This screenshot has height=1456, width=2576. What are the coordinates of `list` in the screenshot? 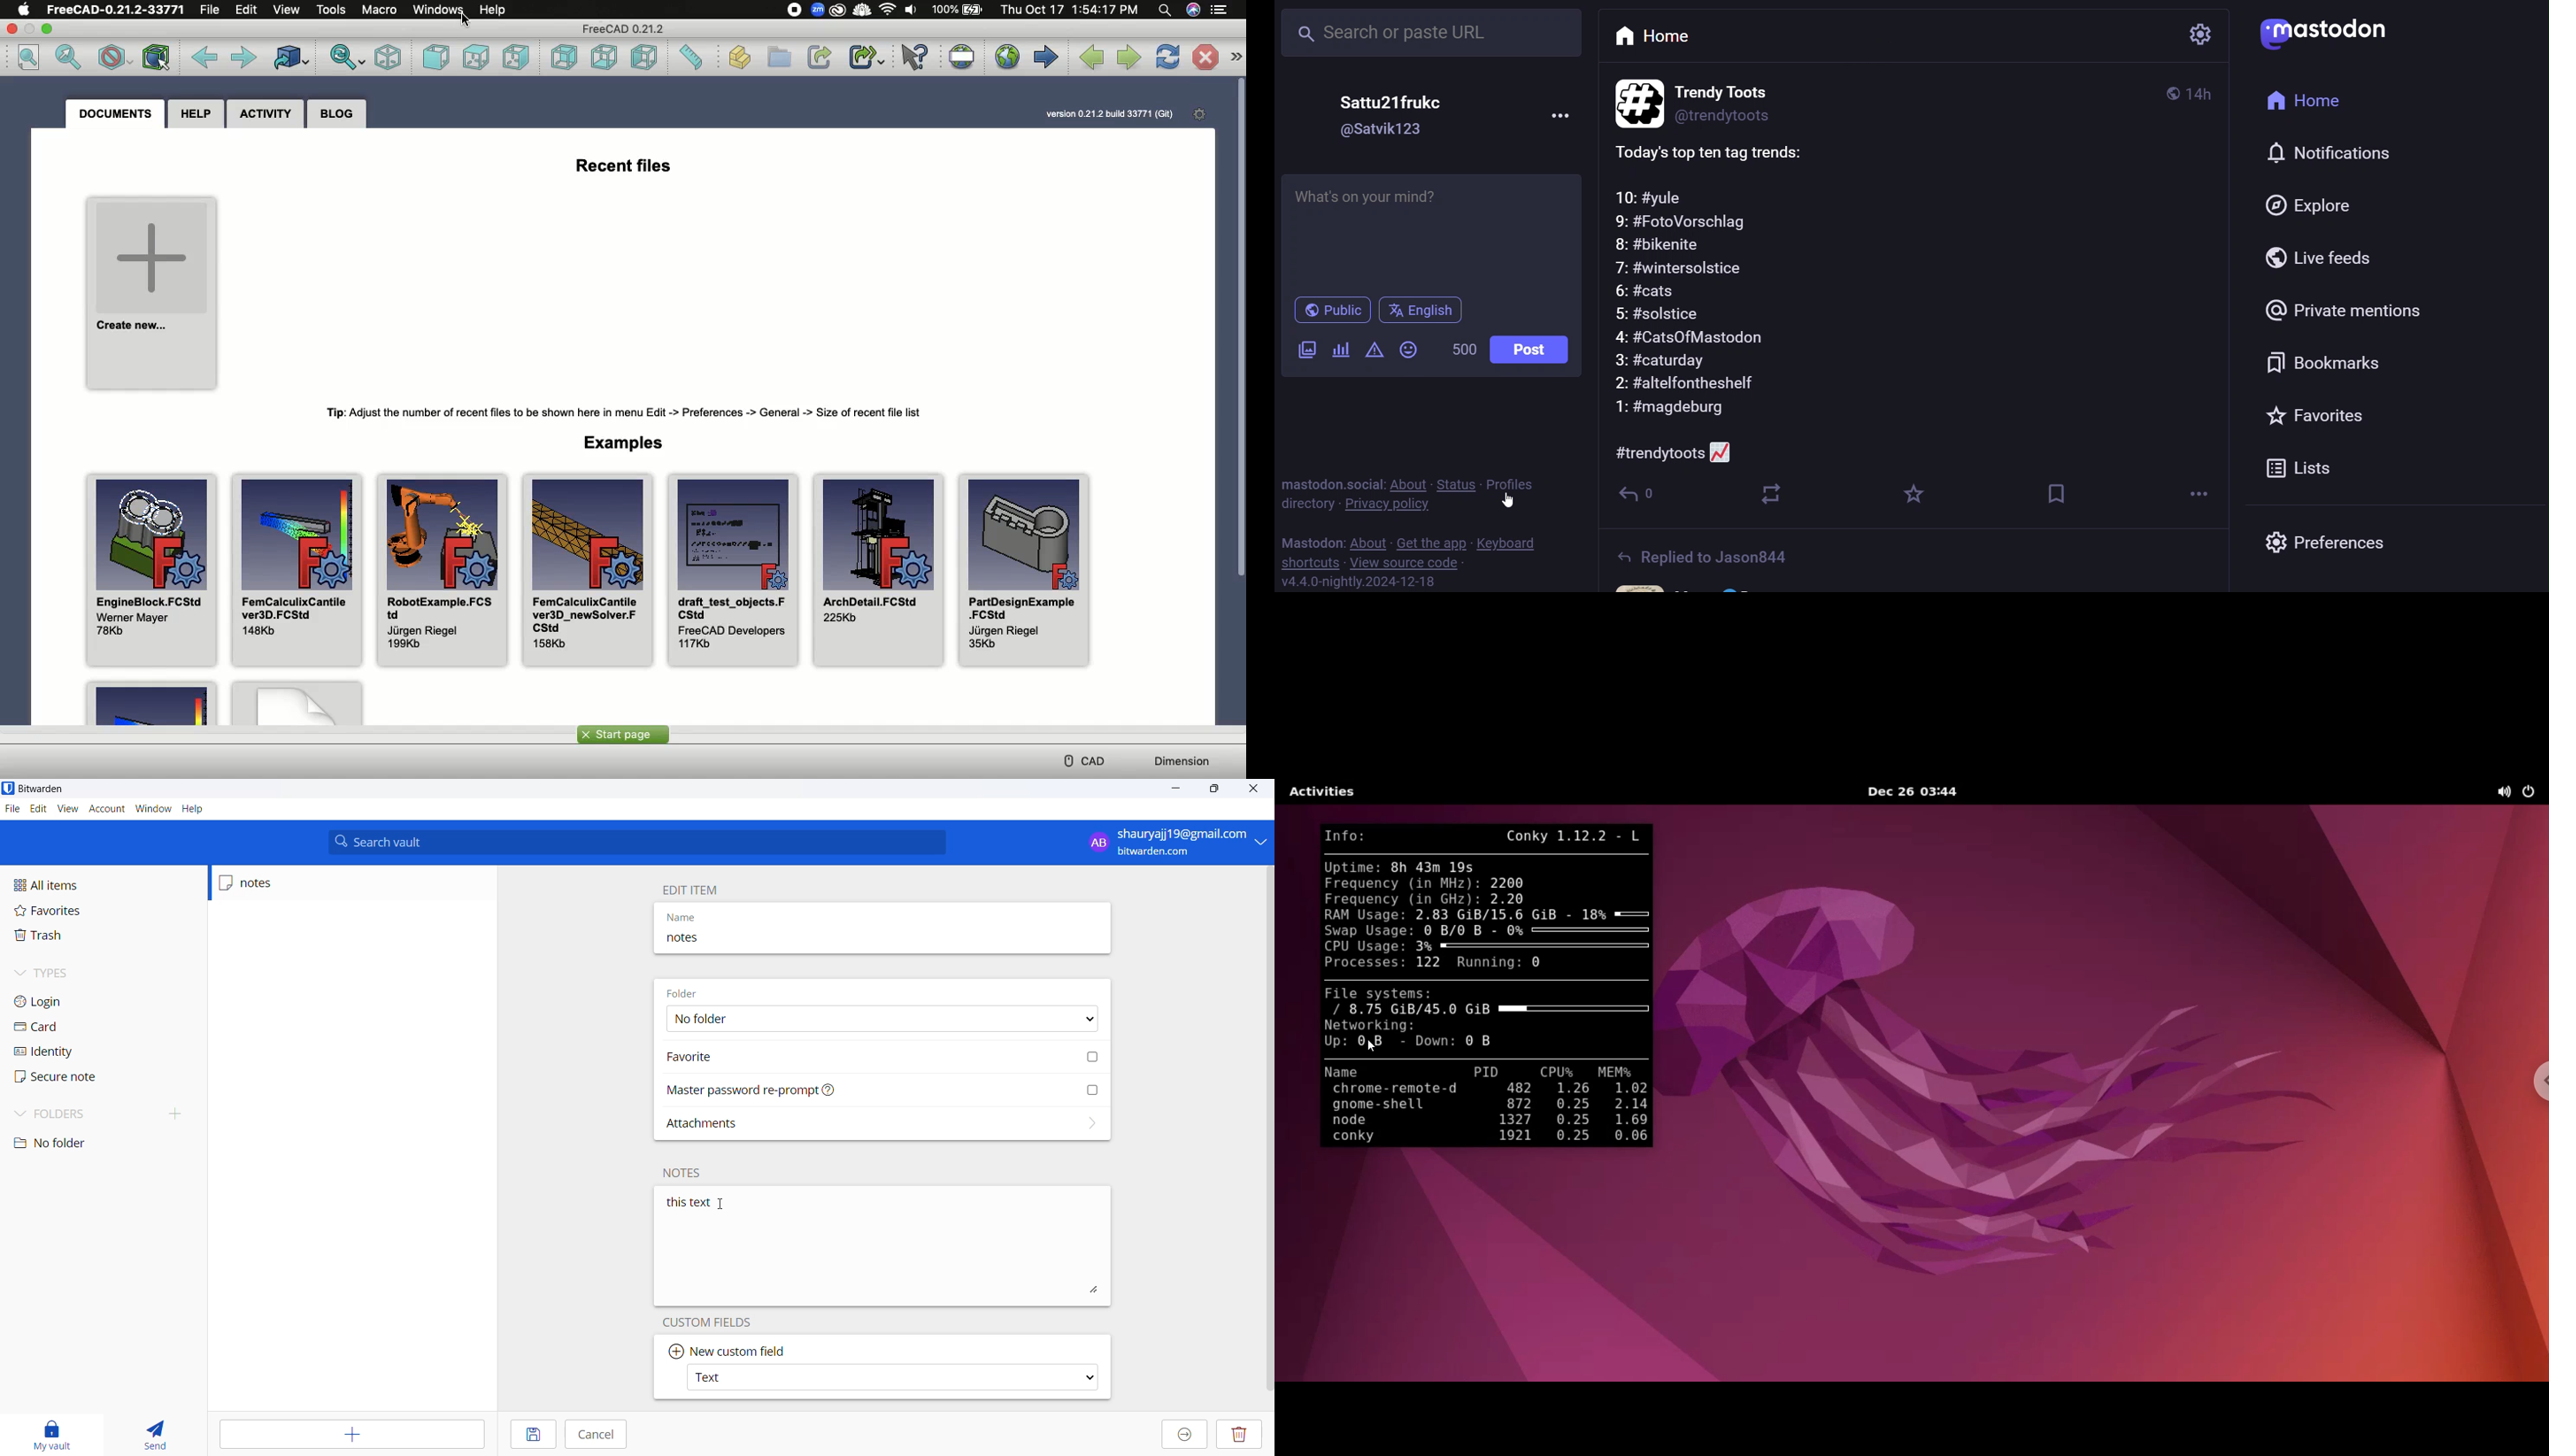 It's located at (2307, 468).